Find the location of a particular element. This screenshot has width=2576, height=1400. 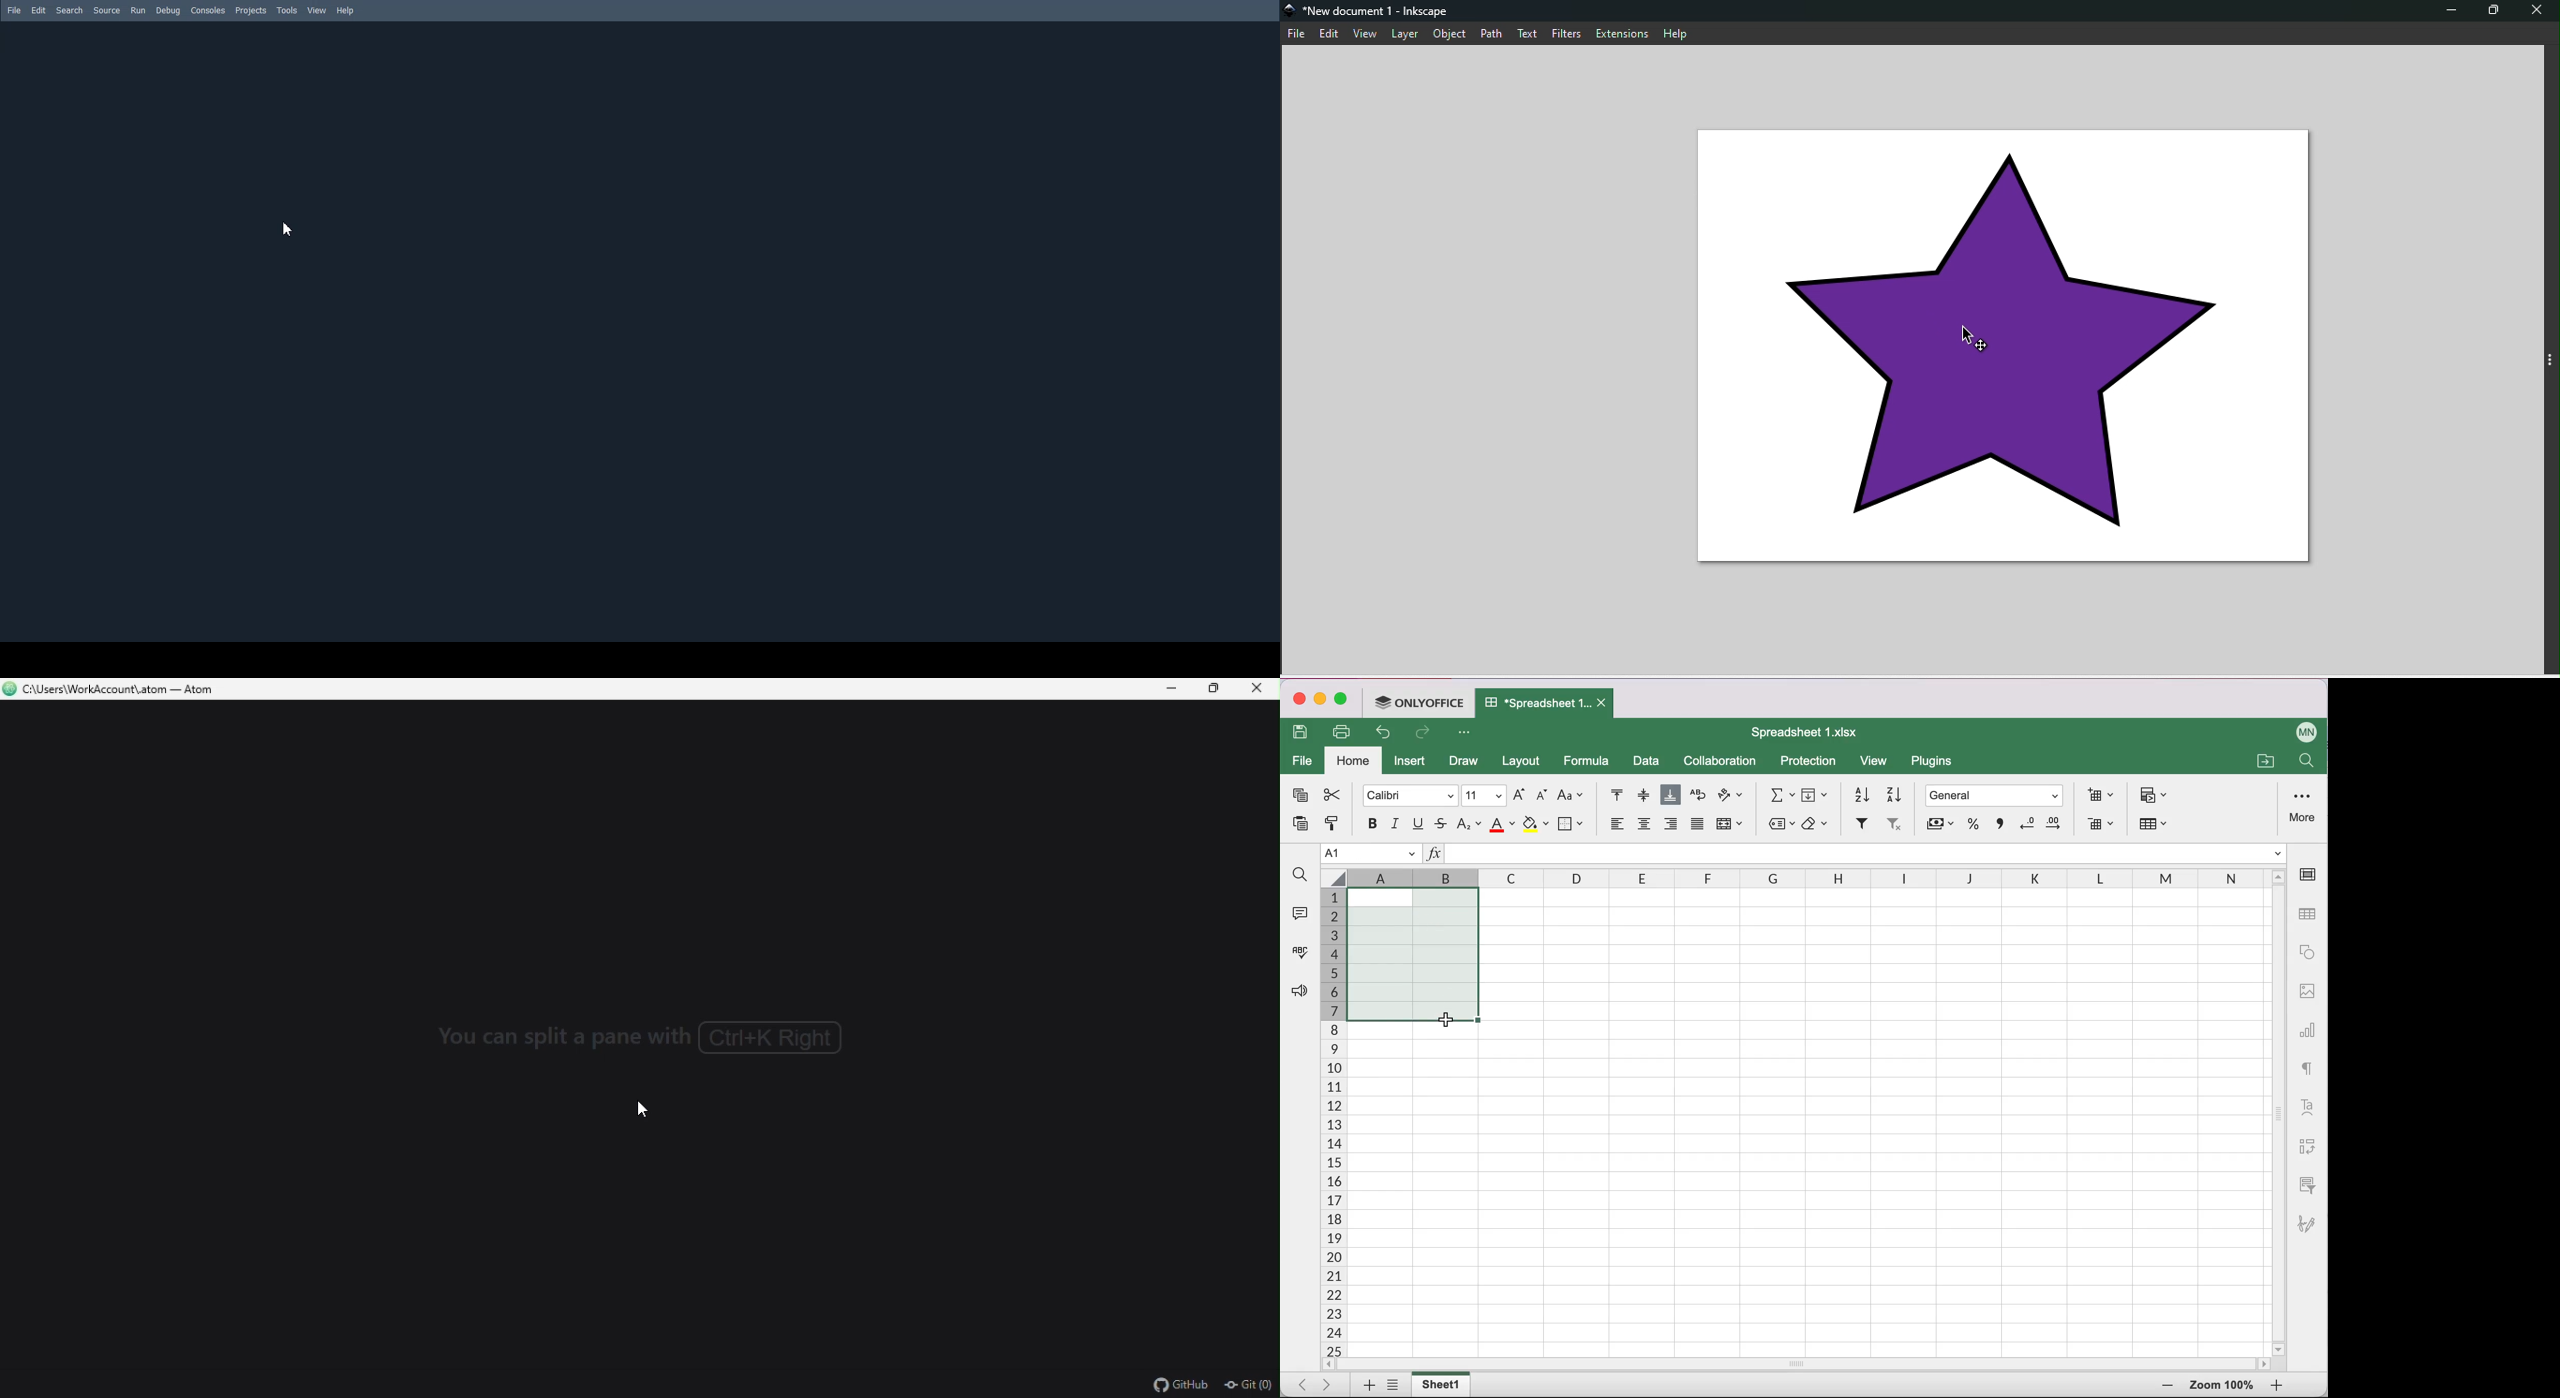

Close is located at coordinates (2536, 9).